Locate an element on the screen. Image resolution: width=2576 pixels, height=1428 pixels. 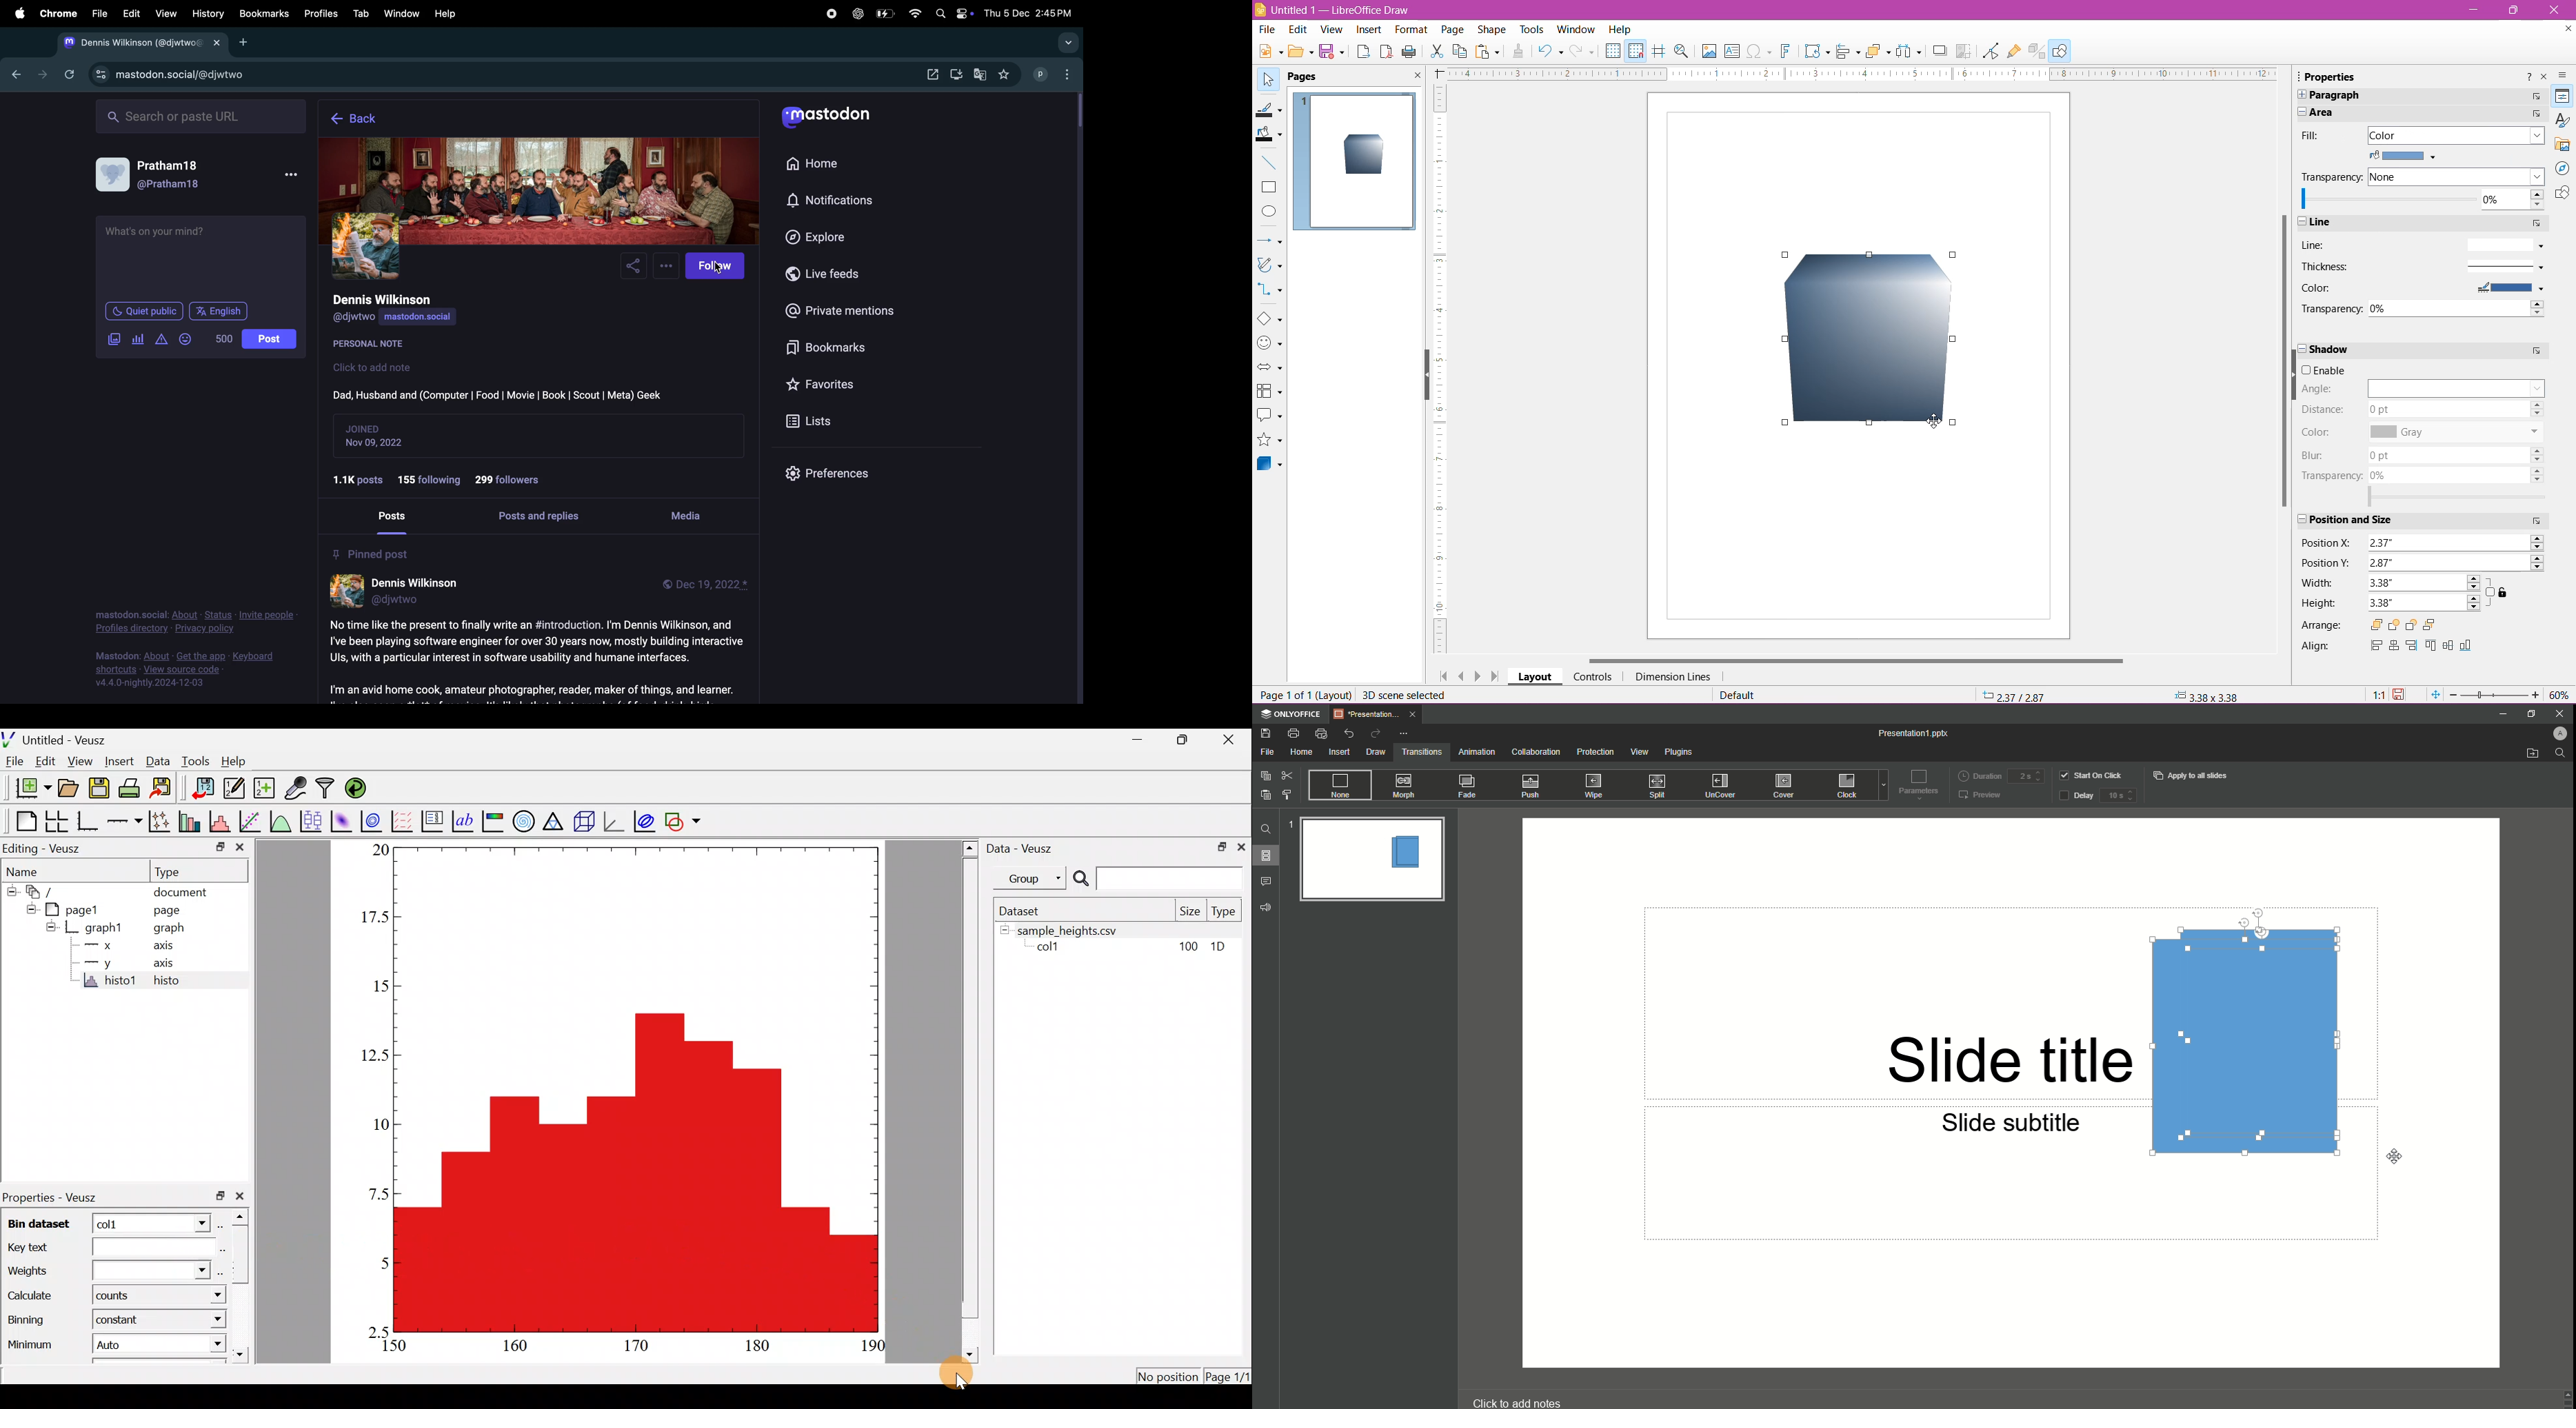
add tab is located at coordinates (248, 42).